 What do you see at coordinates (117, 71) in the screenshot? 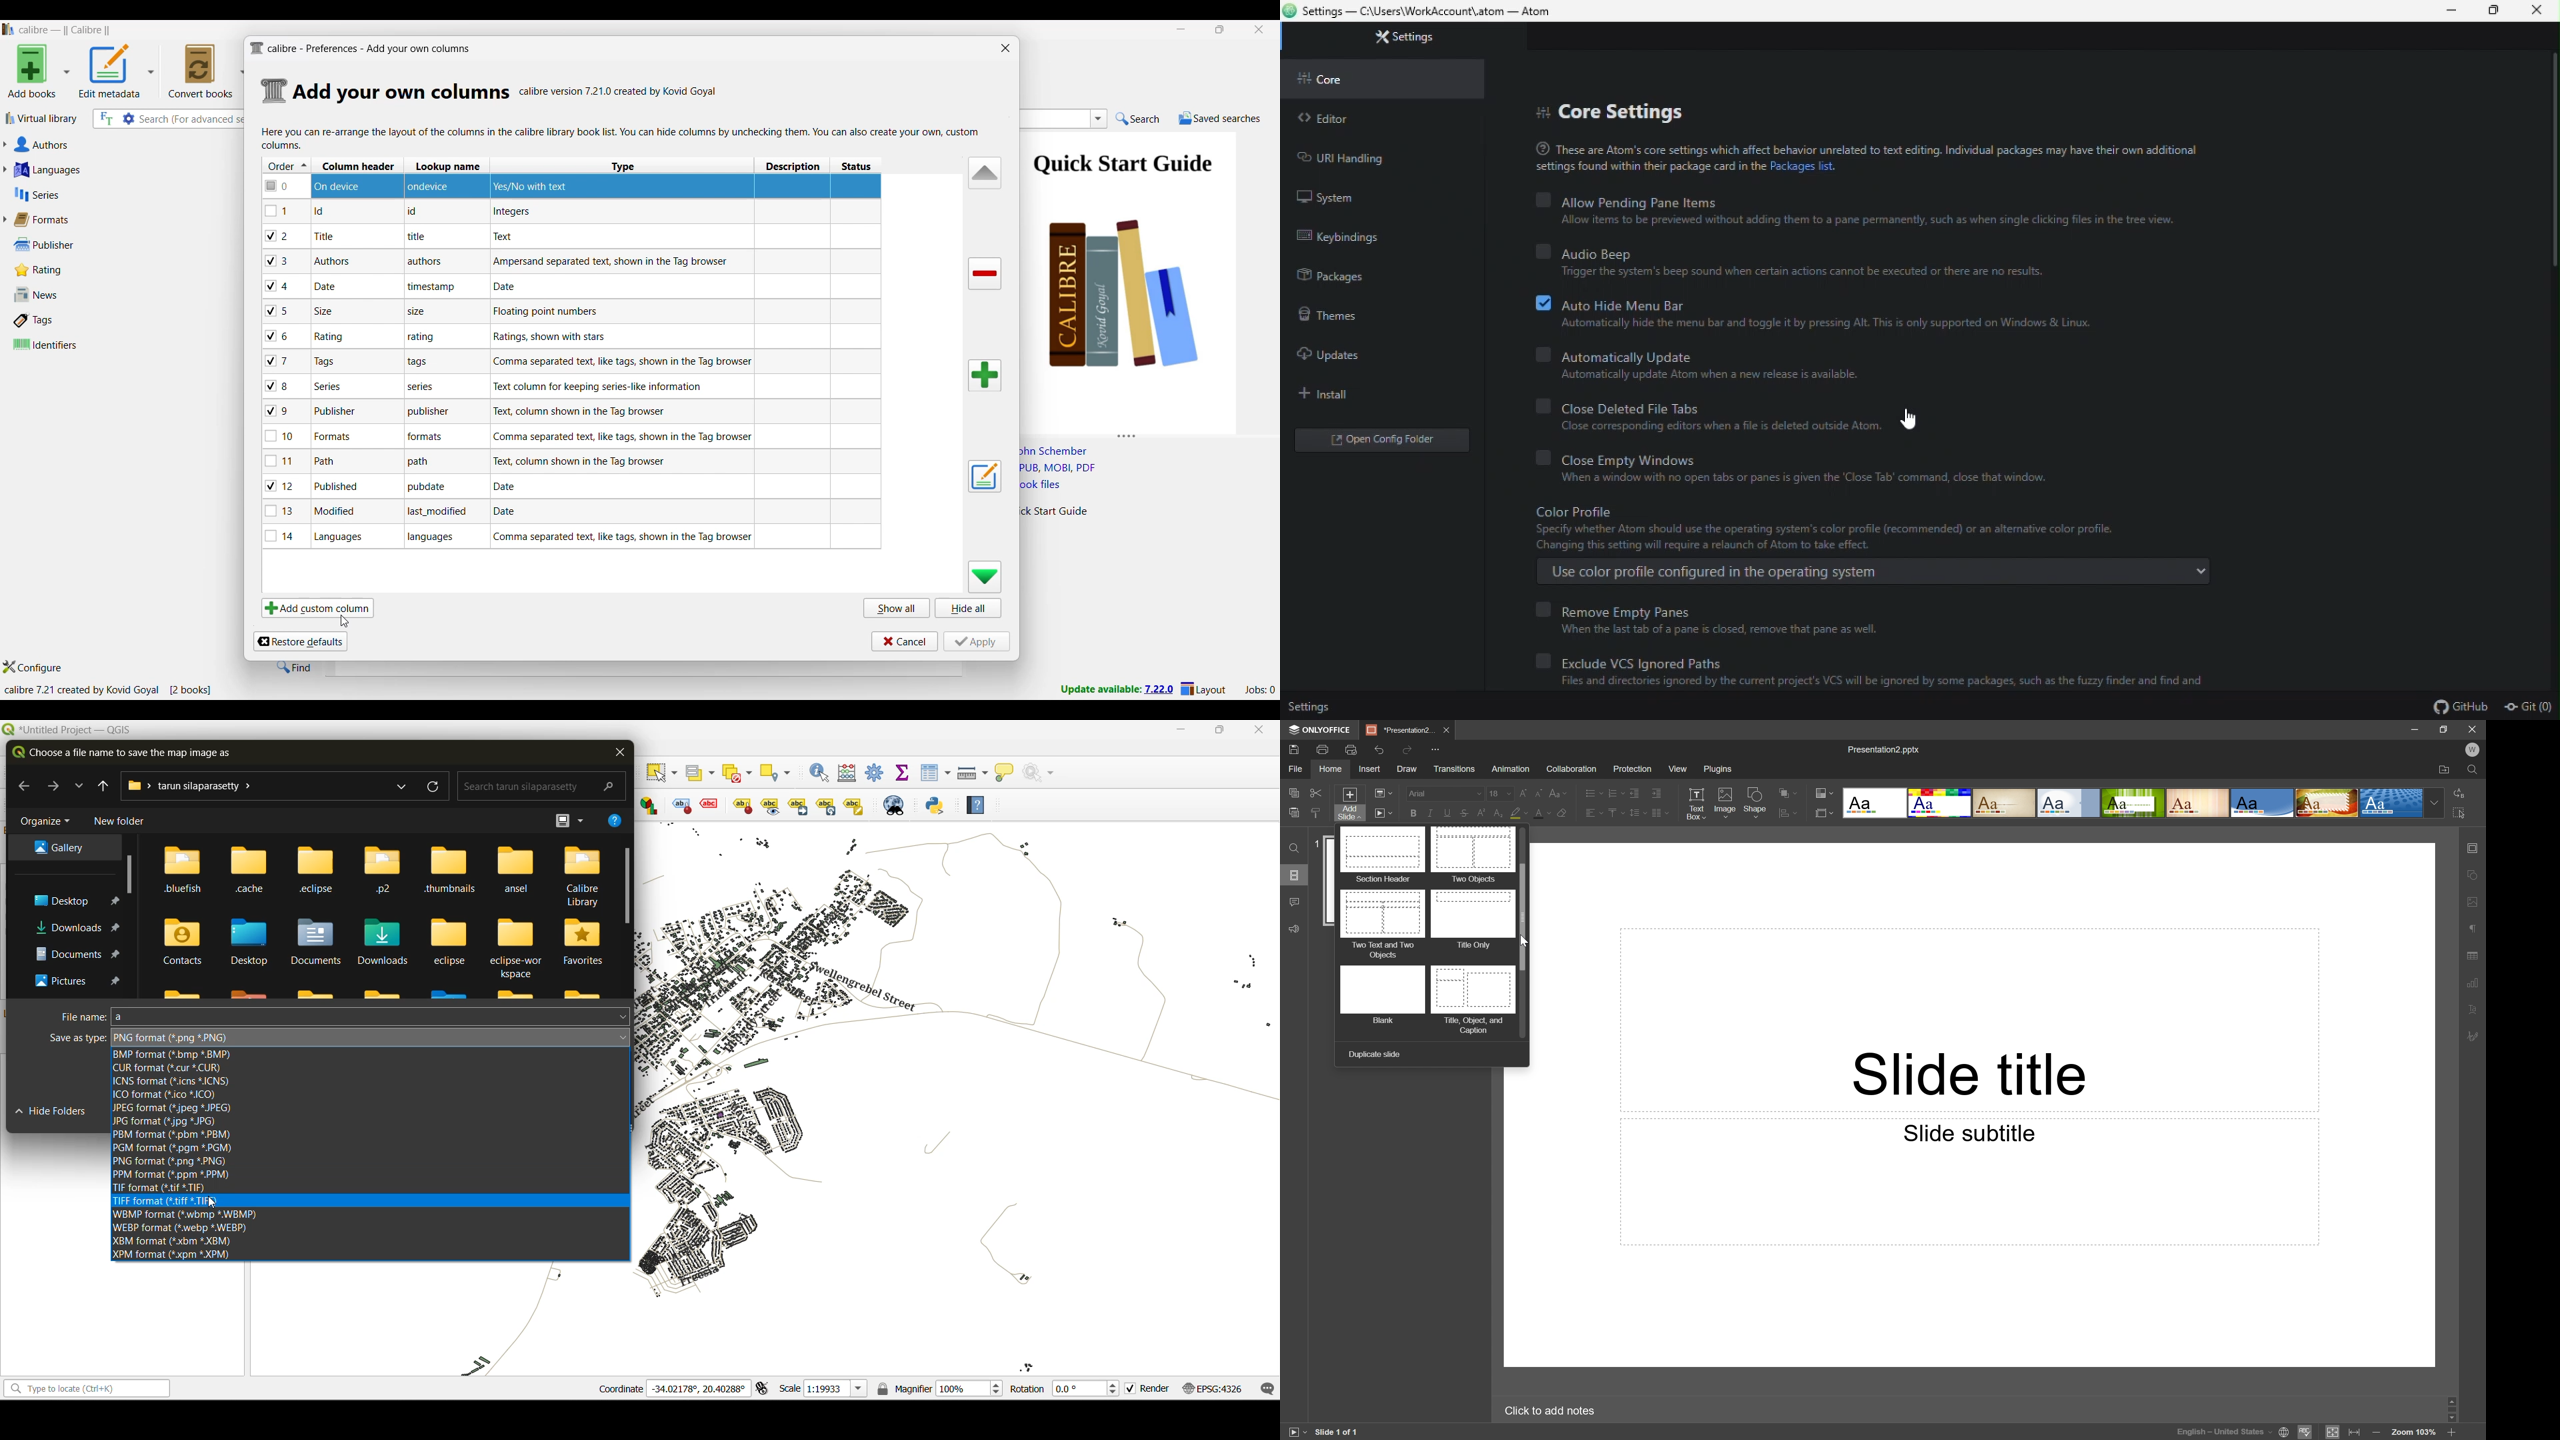
I see `Options to edit metadata` at bounding box center [117, 71].